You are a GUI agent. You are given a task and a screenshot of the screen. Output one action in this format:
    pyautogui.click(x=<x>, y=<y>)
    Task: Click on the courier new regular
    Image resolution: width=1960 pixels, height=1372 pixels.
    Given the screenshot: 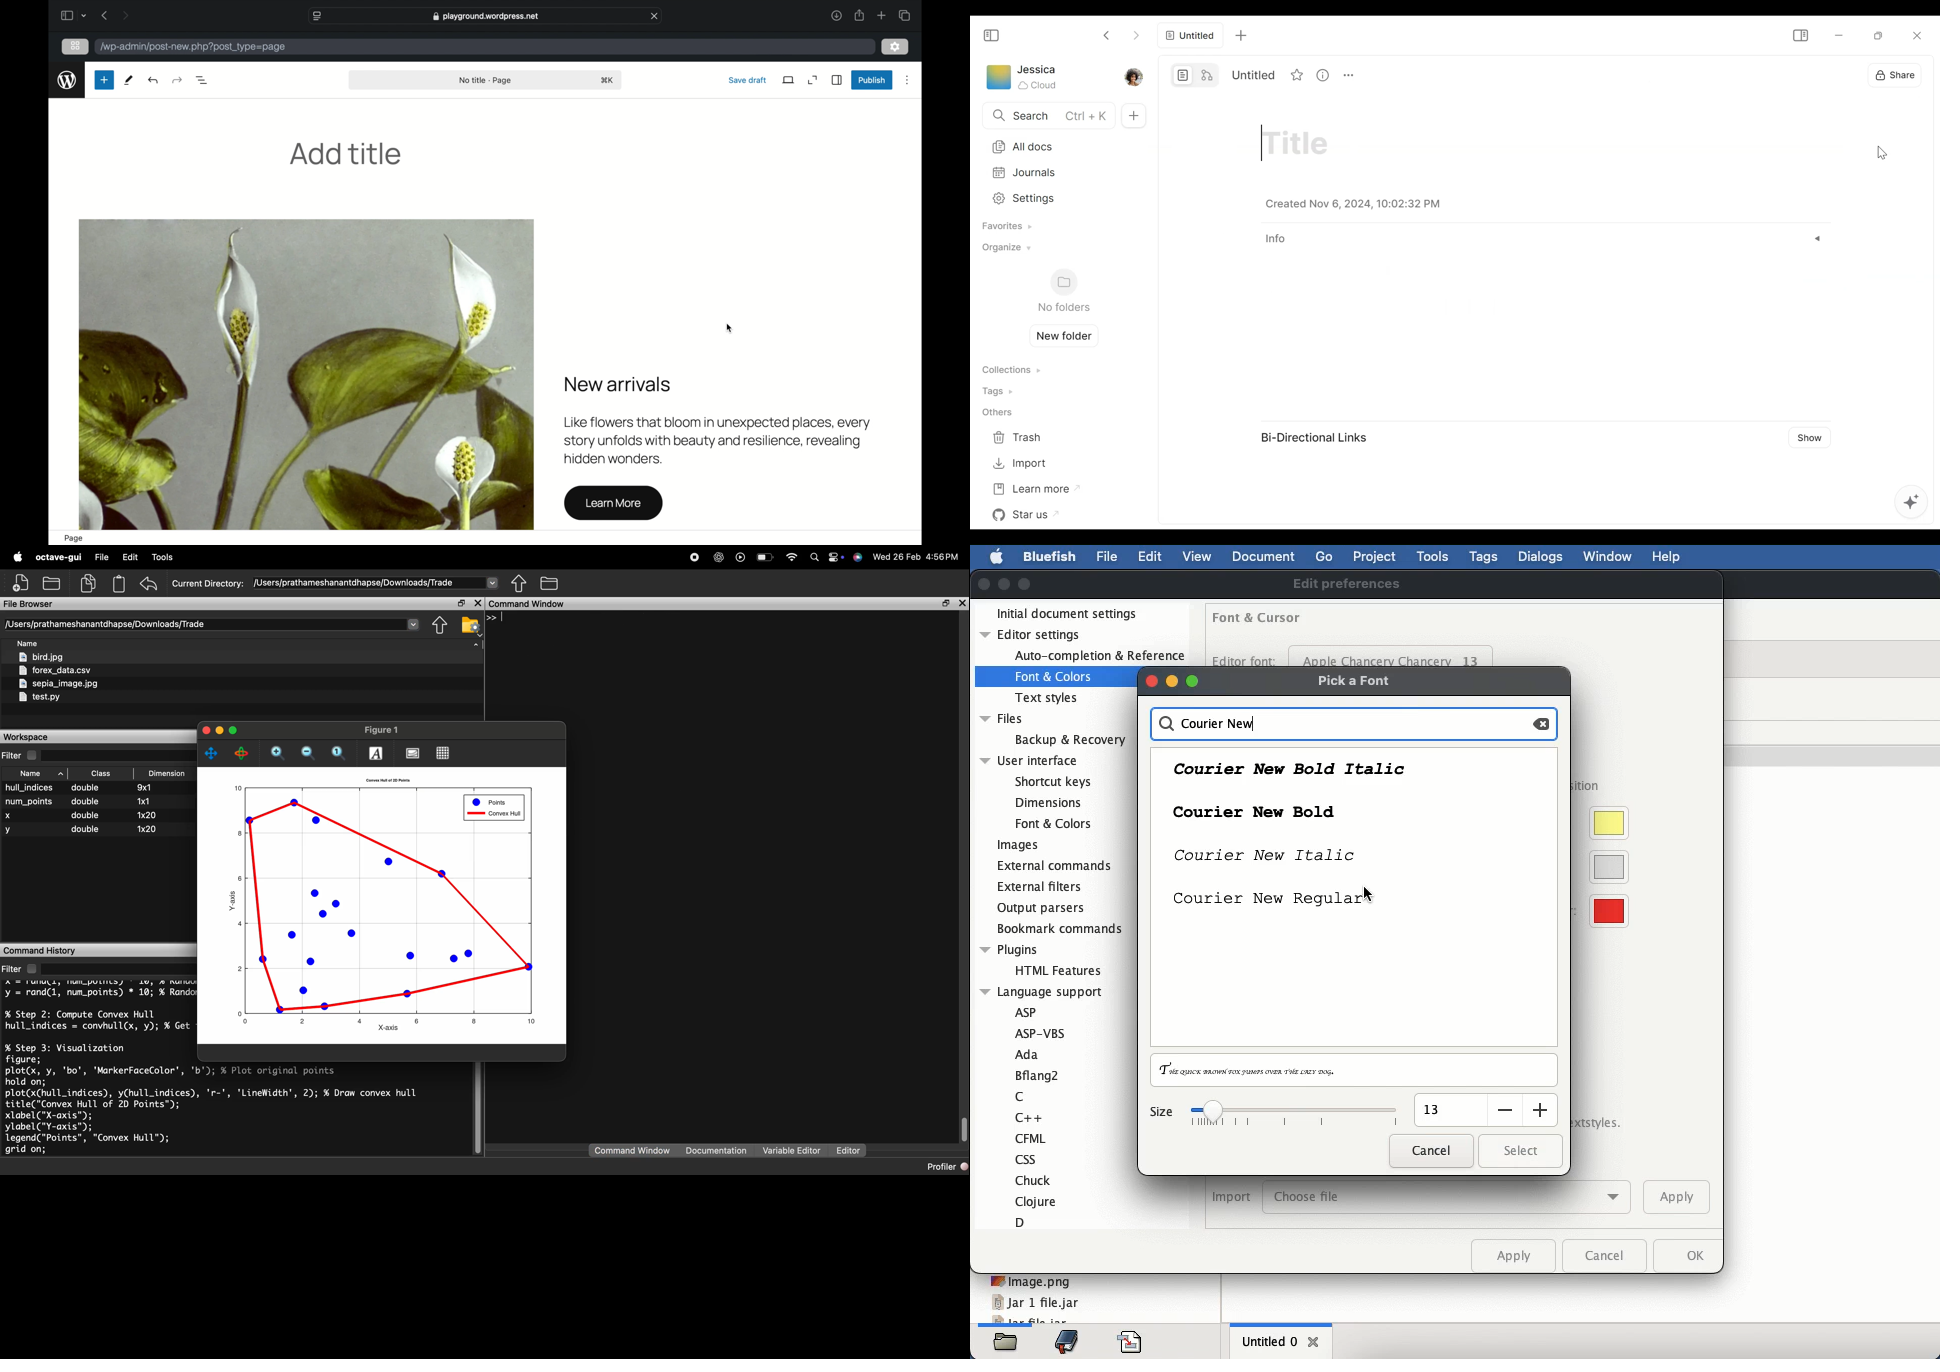 What is the action you would take?
    pyautogui.click(x=1272, y=897)
    